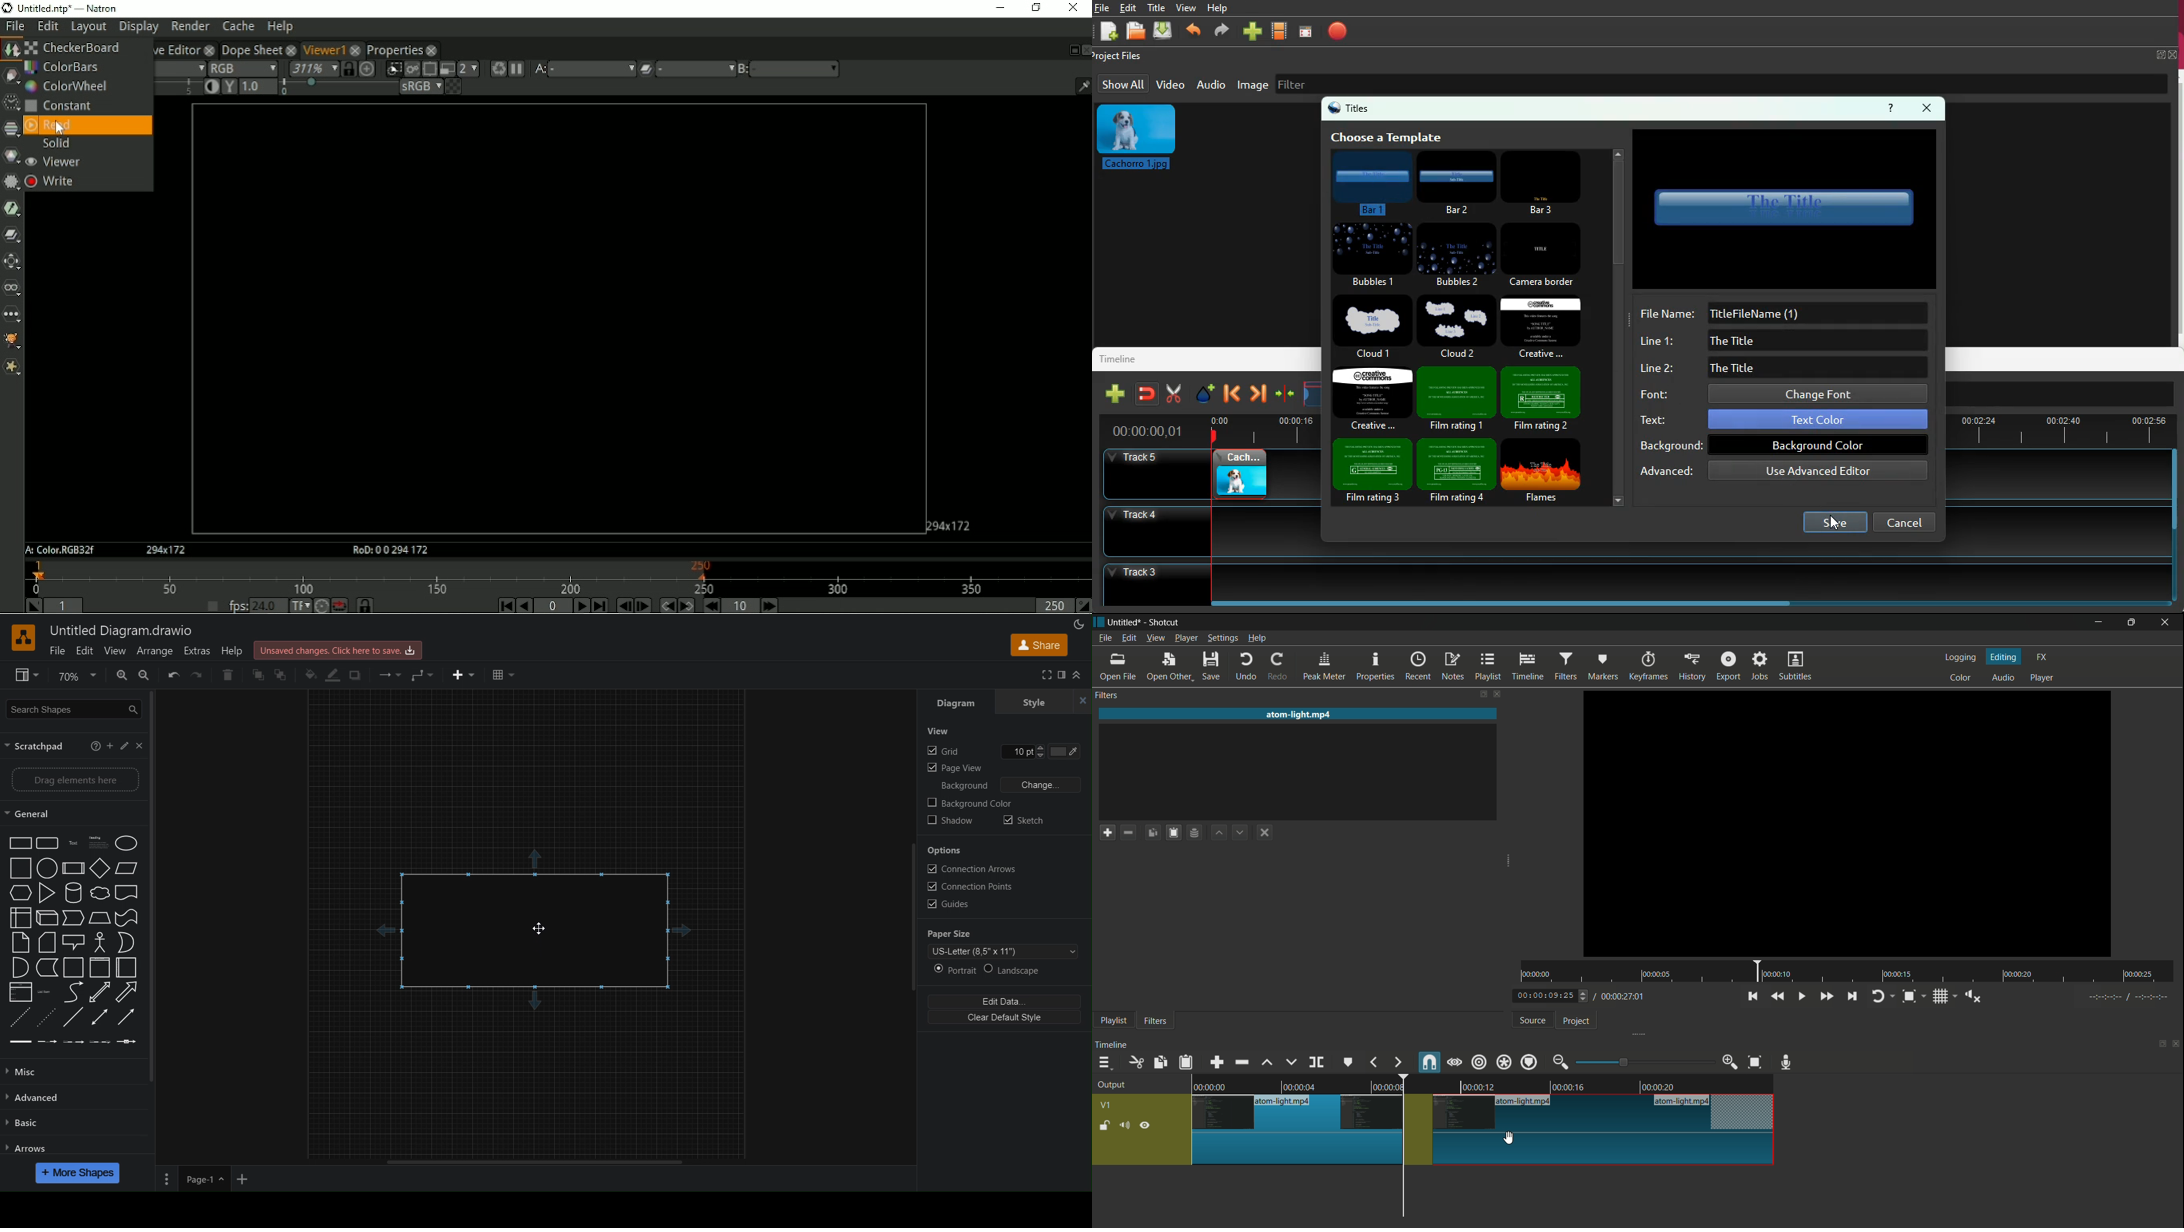 This screenshot has height=1232, width=2184. What do you see at coordinates (1186, 7) in the screenshot?
I see `view` at bounding box center [1186, 7].